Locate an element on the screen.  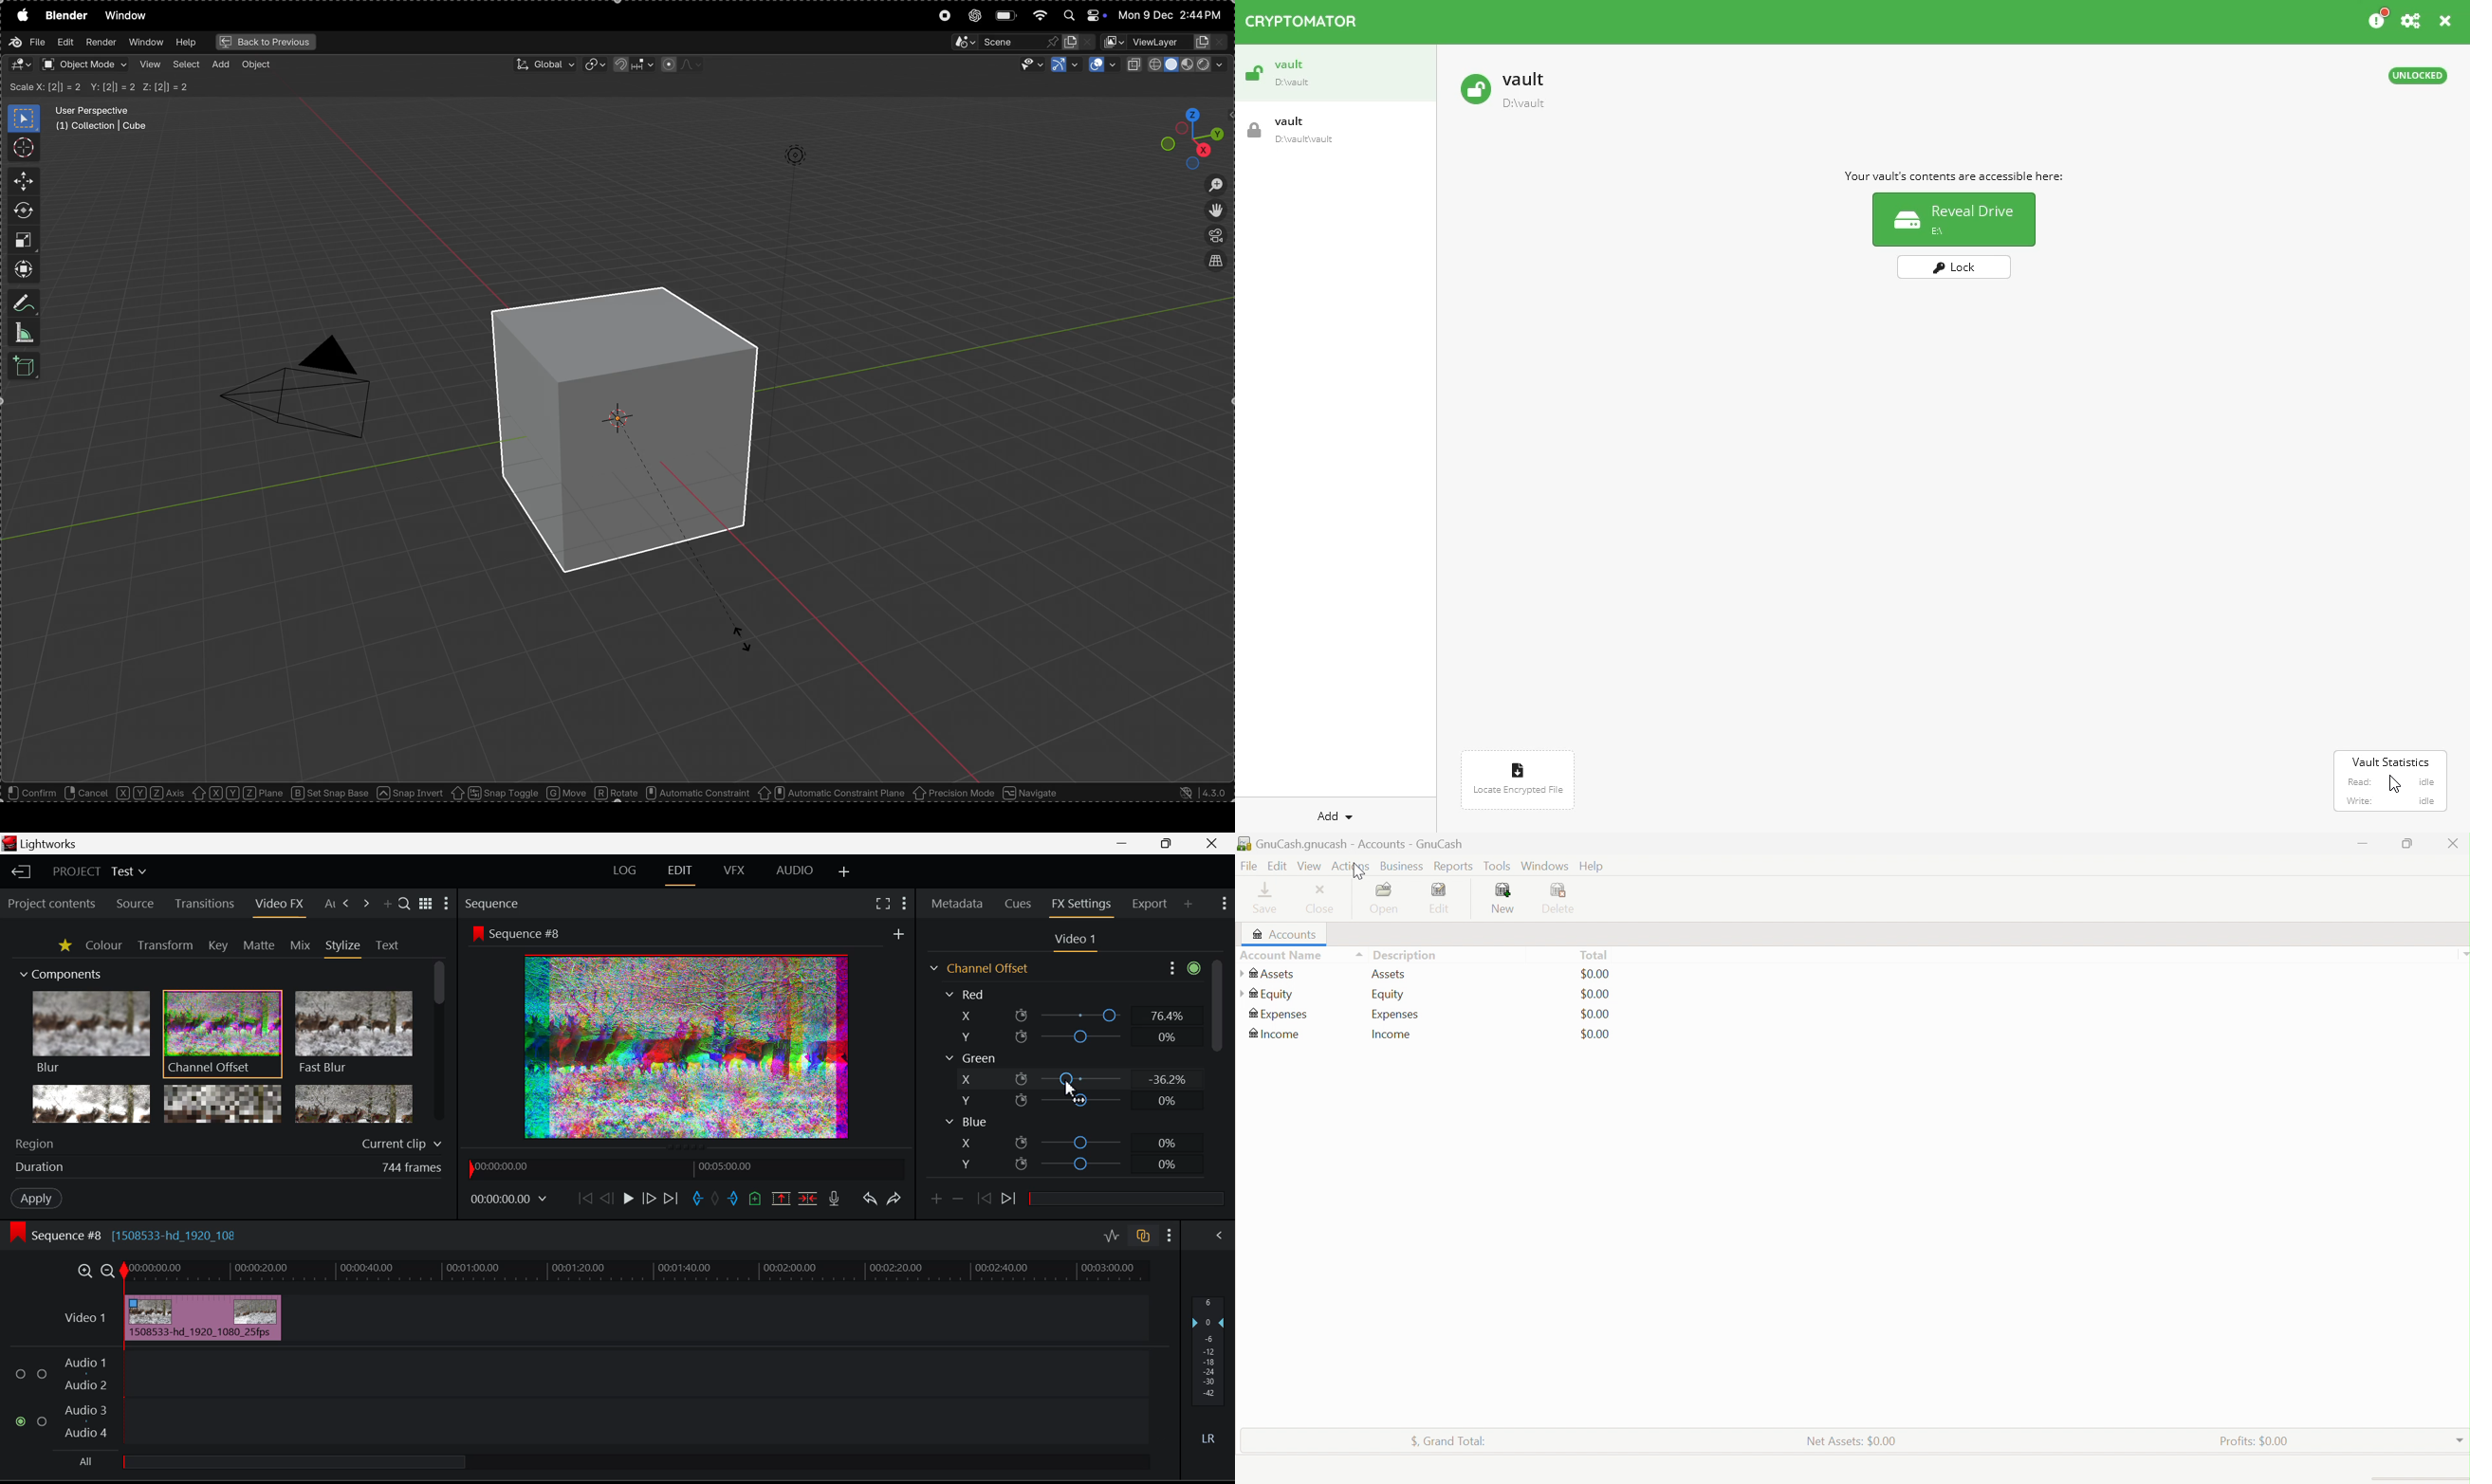
Project contents is located at coordinates (51, 905).